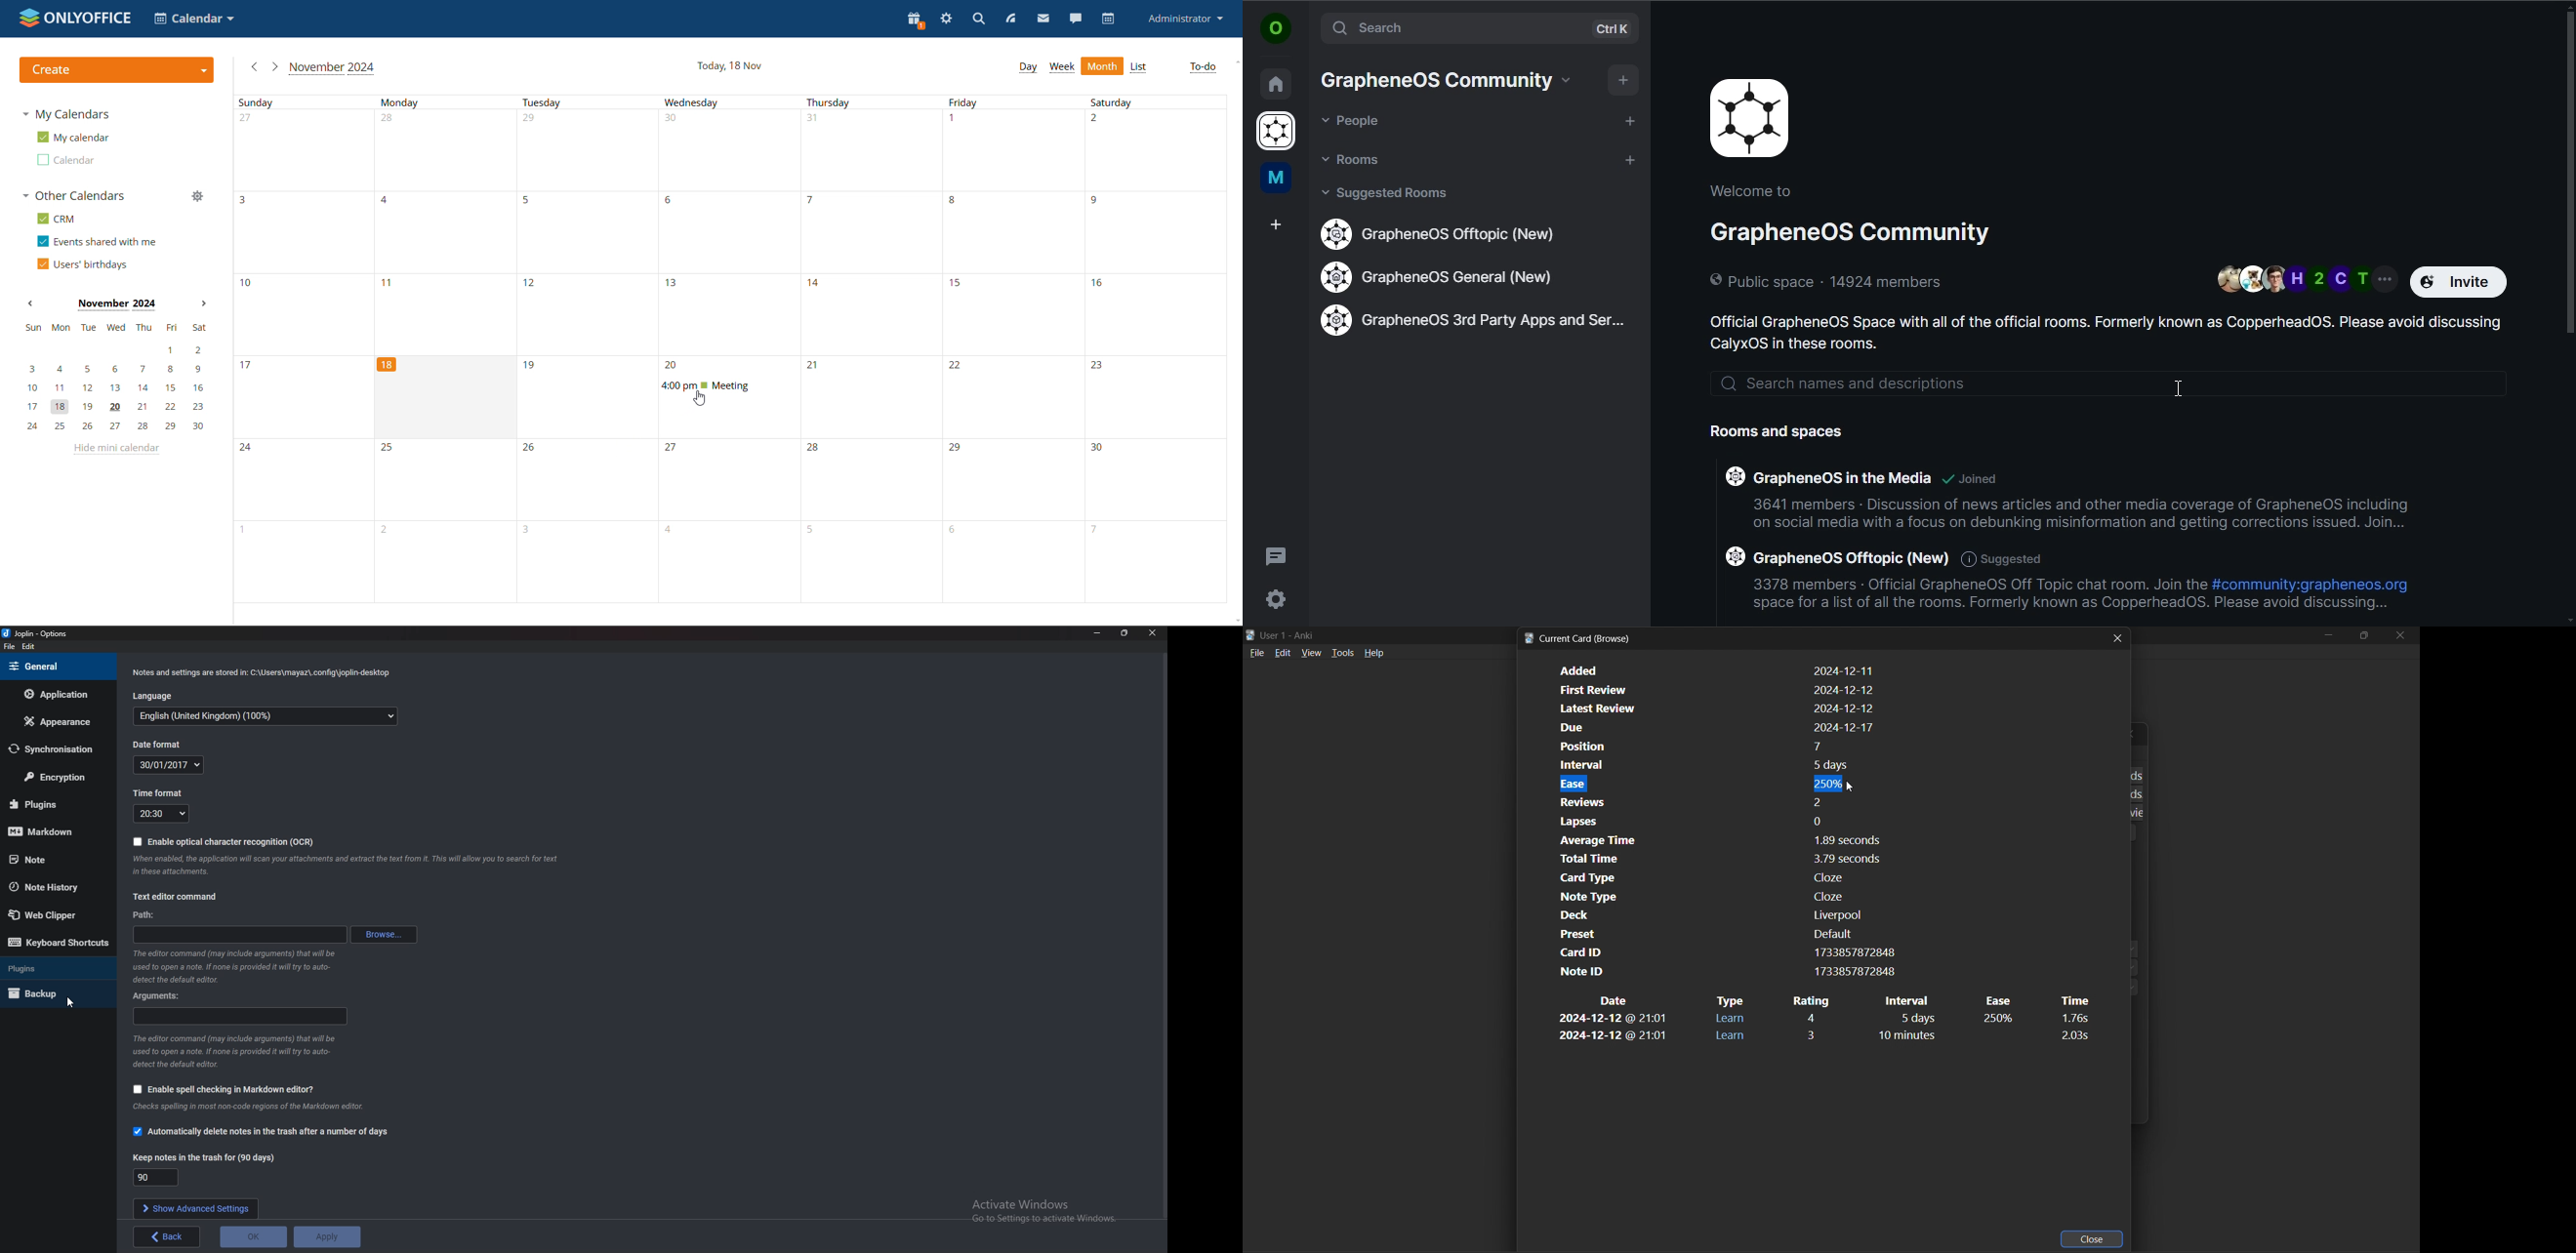  I want to click on view, so click(1311, 653).